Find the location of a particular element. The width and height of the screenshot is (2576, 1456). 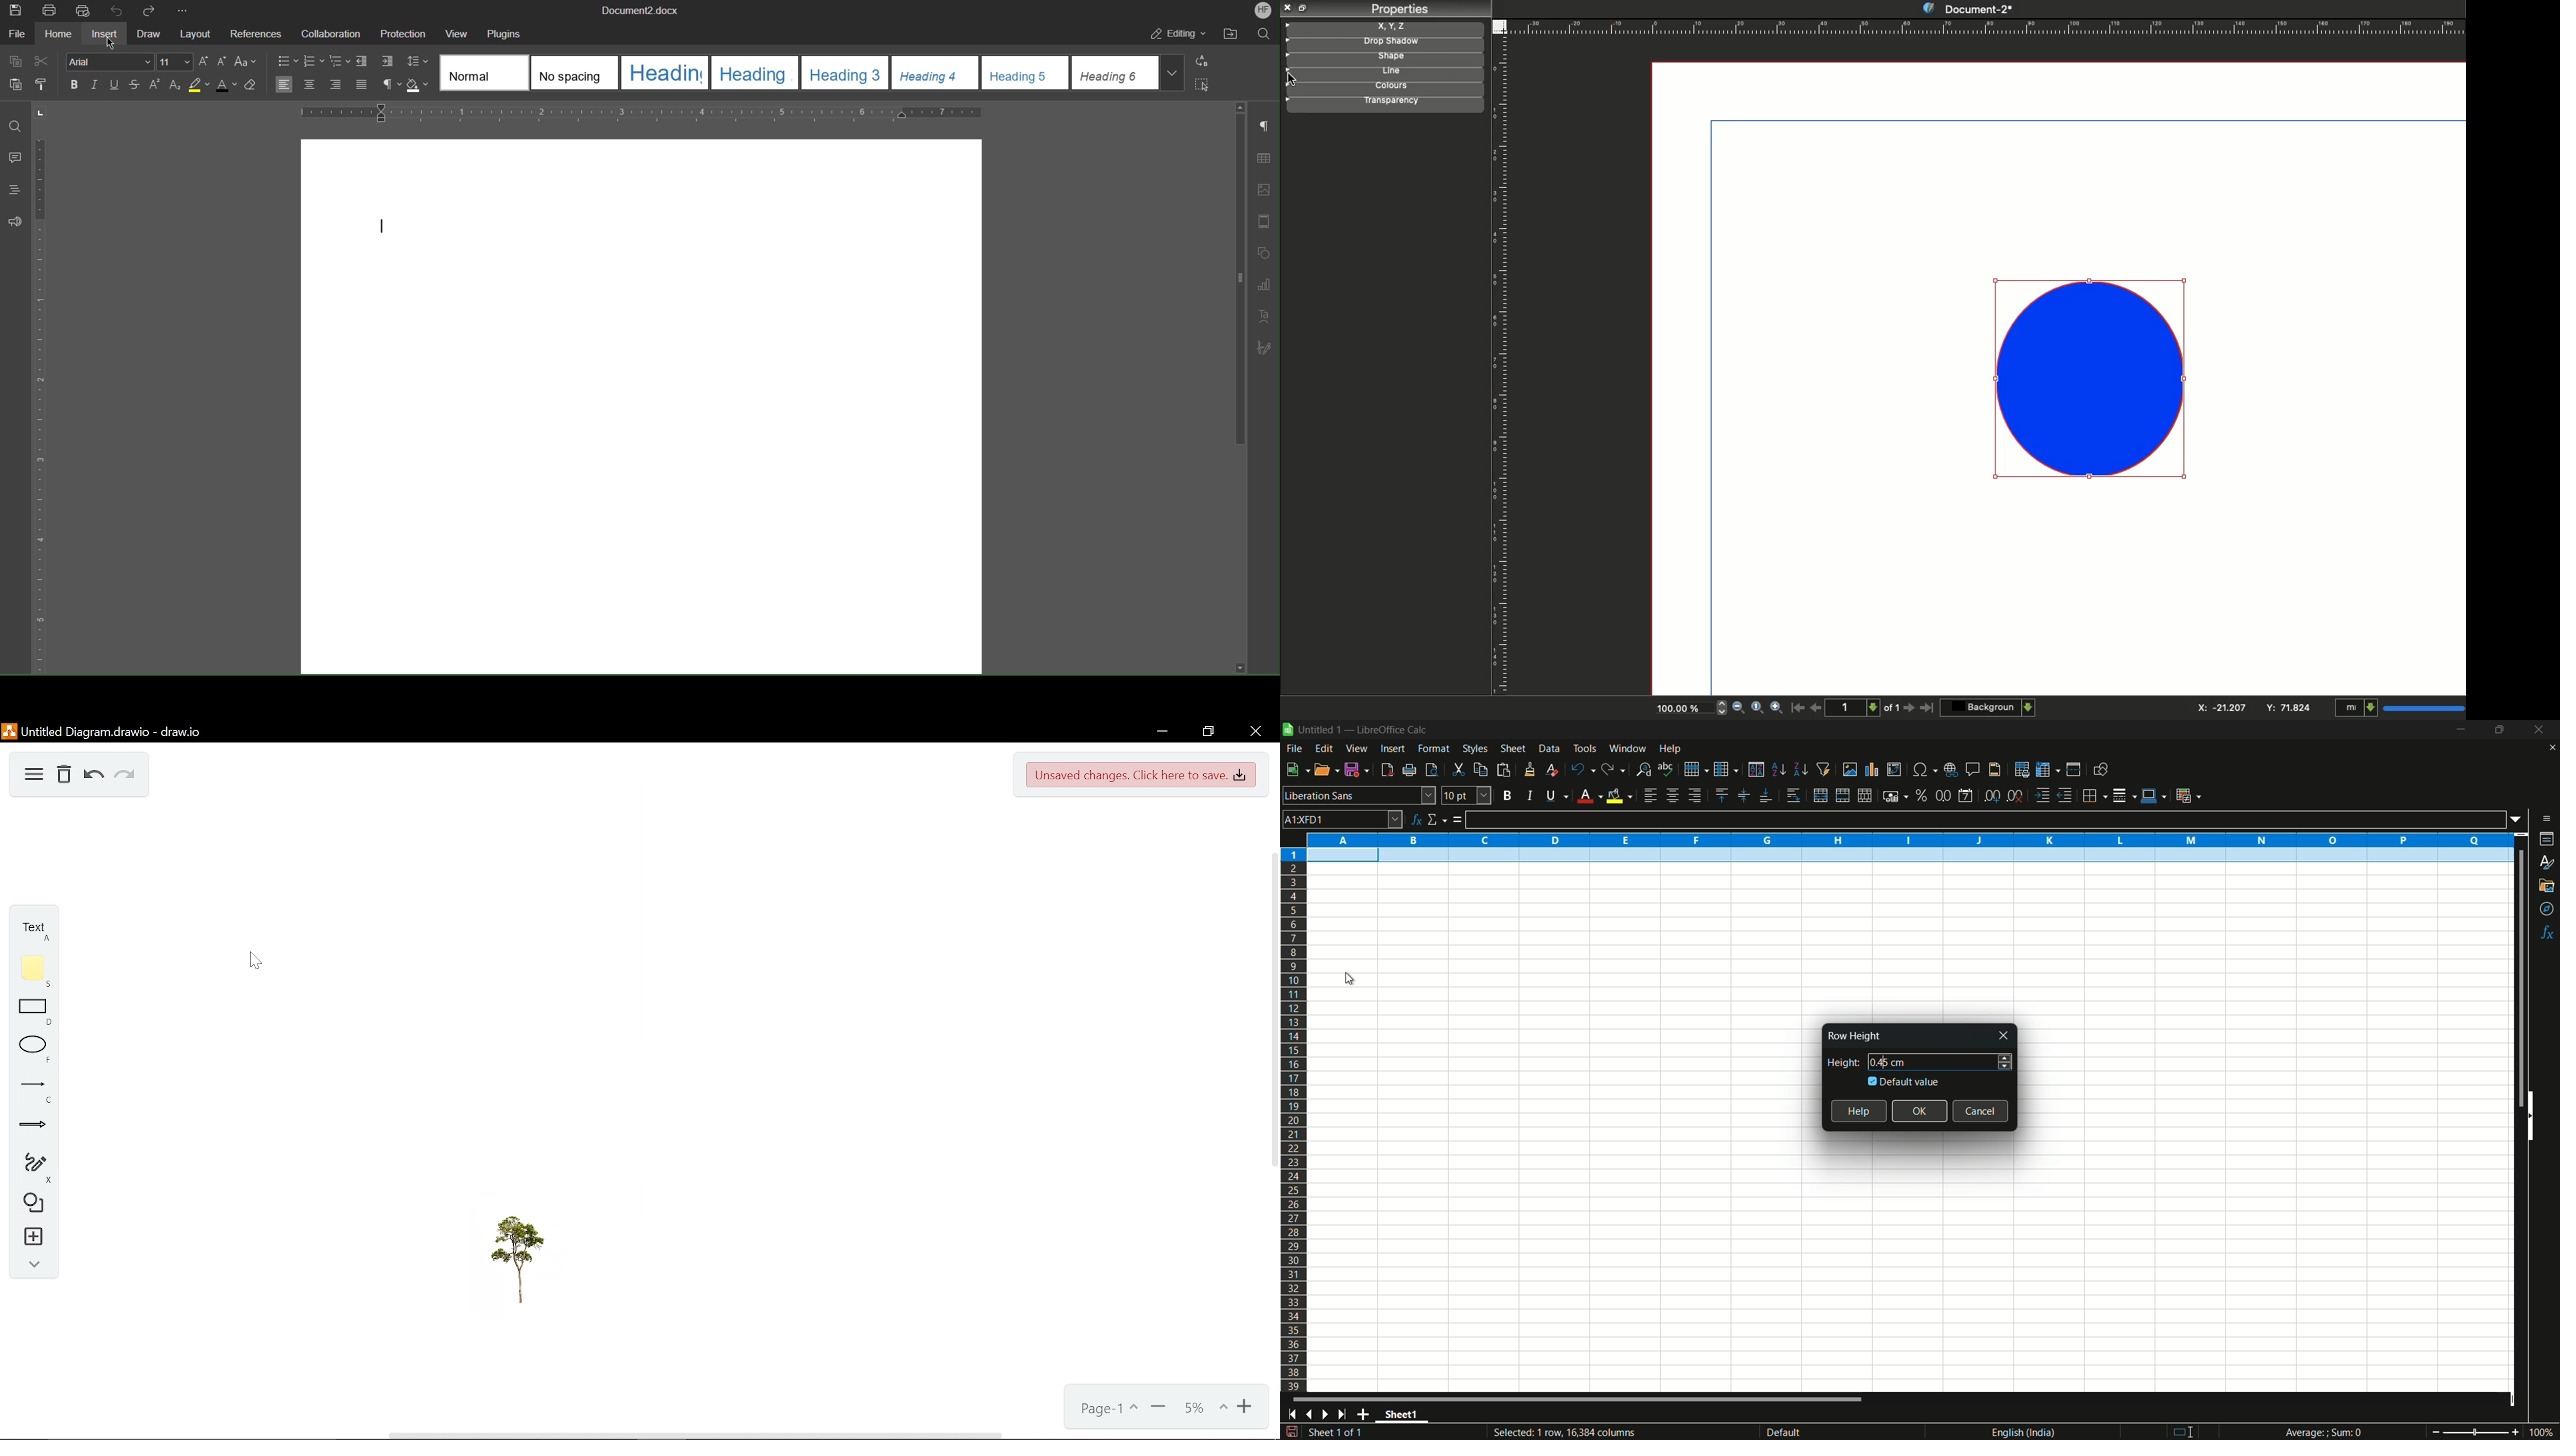

Y: 84.706 is located at coordinates (2291, 707).